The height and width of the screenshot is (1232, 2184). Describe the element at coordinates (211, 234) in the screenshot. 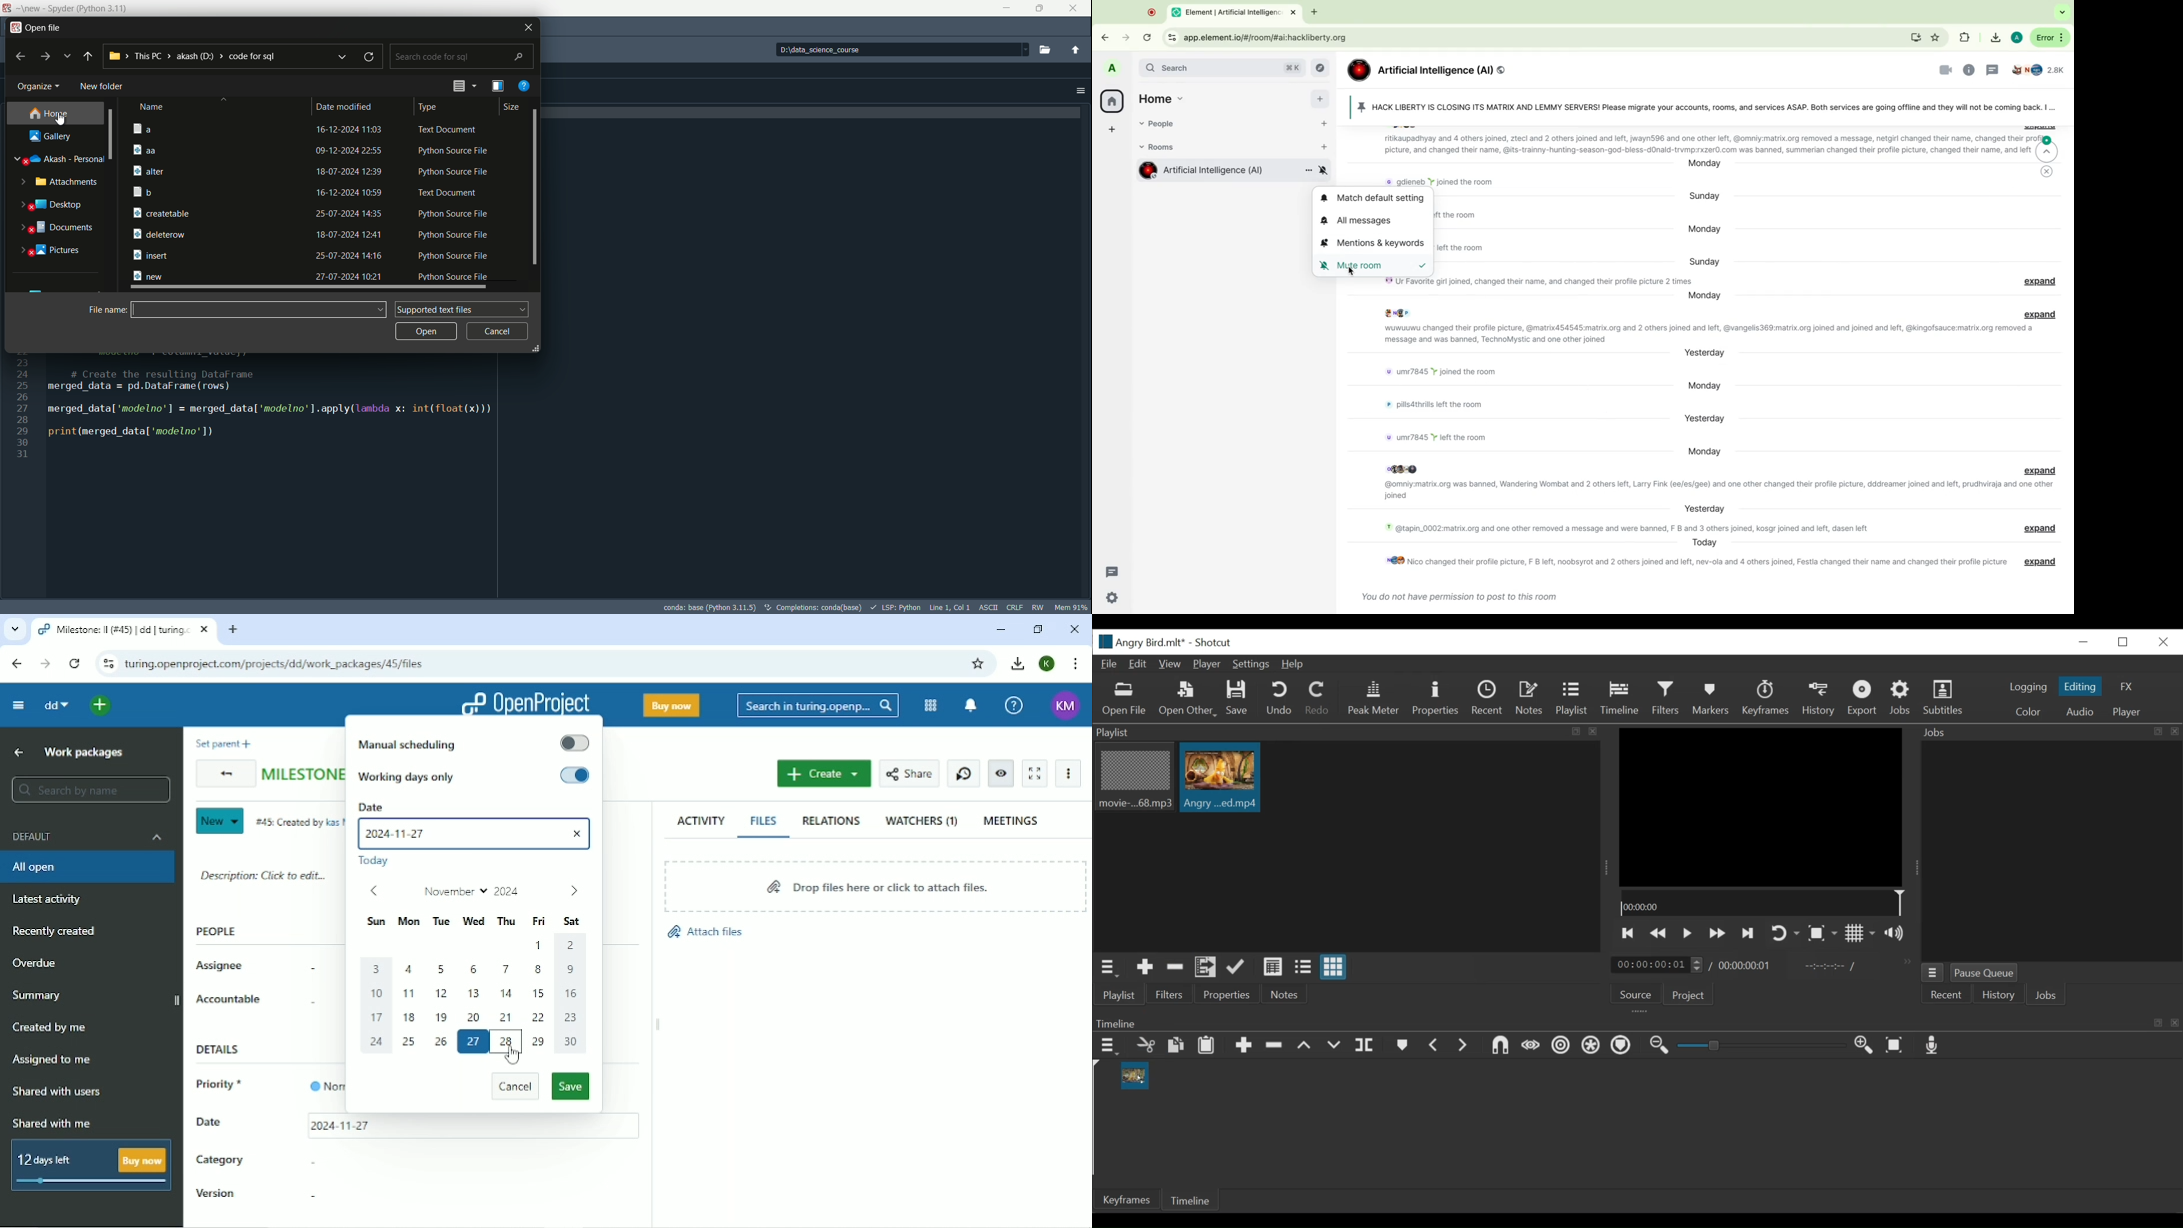

I see `file name` at that location.